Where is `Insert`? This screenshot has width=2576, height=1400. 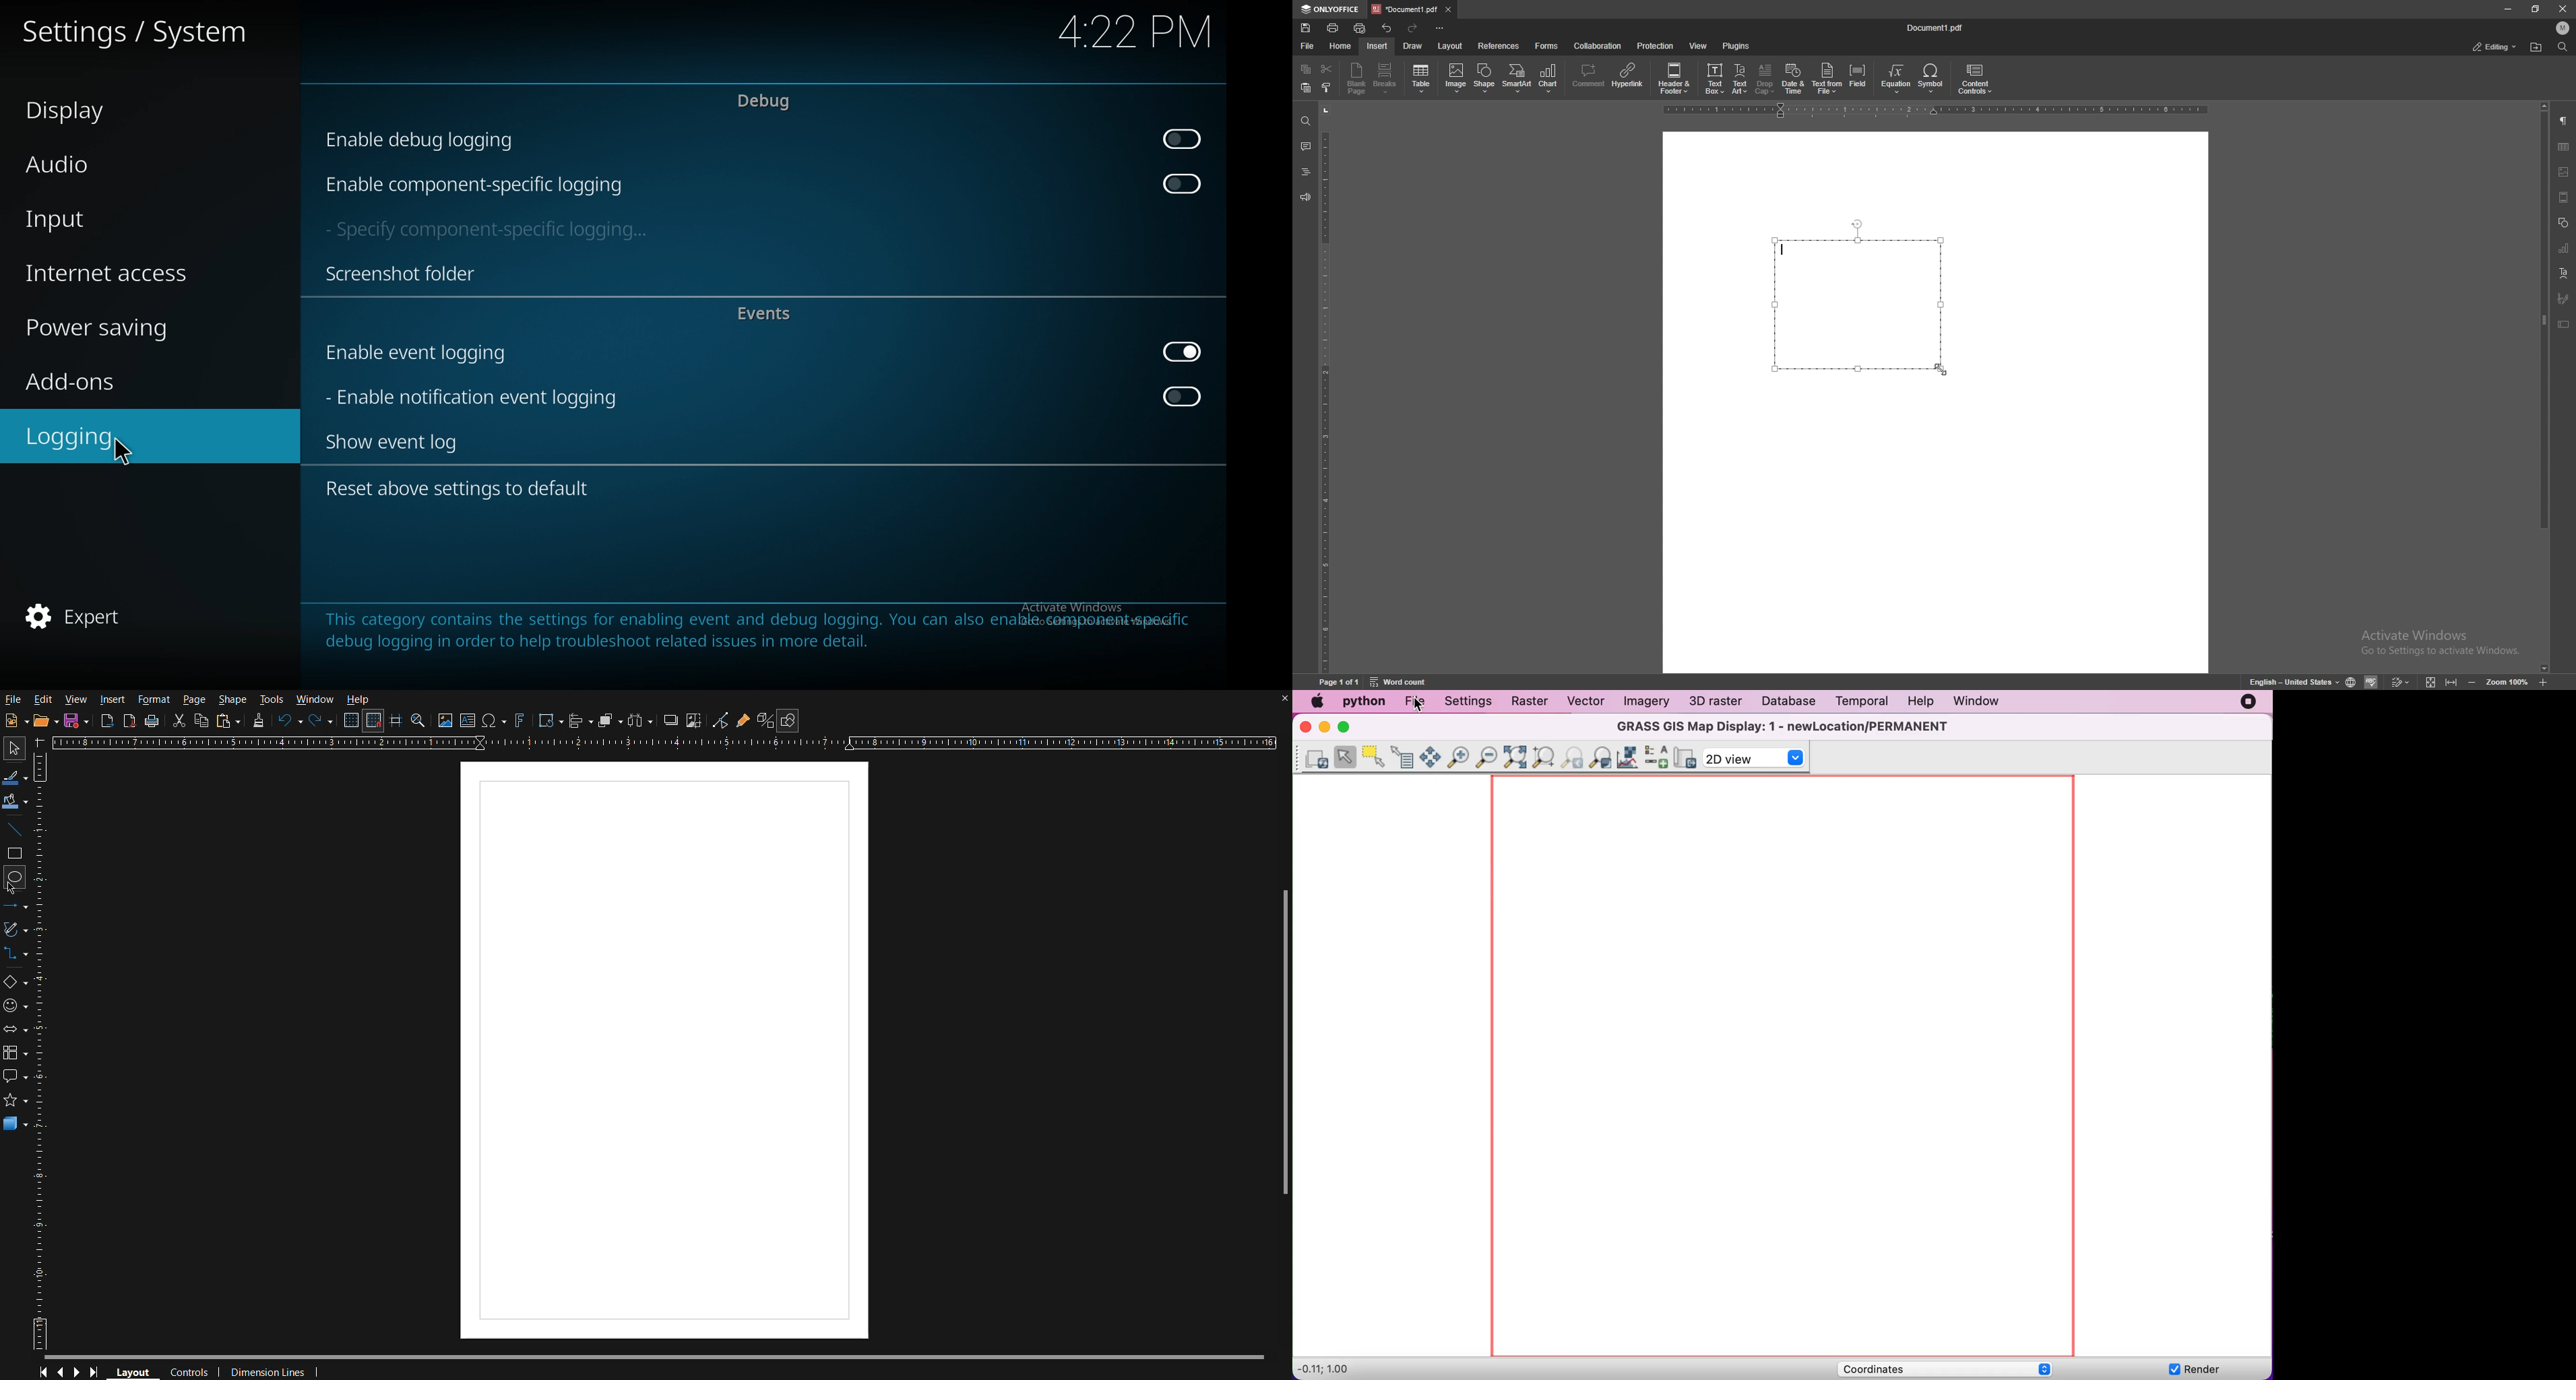
Insert is located at coordinates (112, 698).